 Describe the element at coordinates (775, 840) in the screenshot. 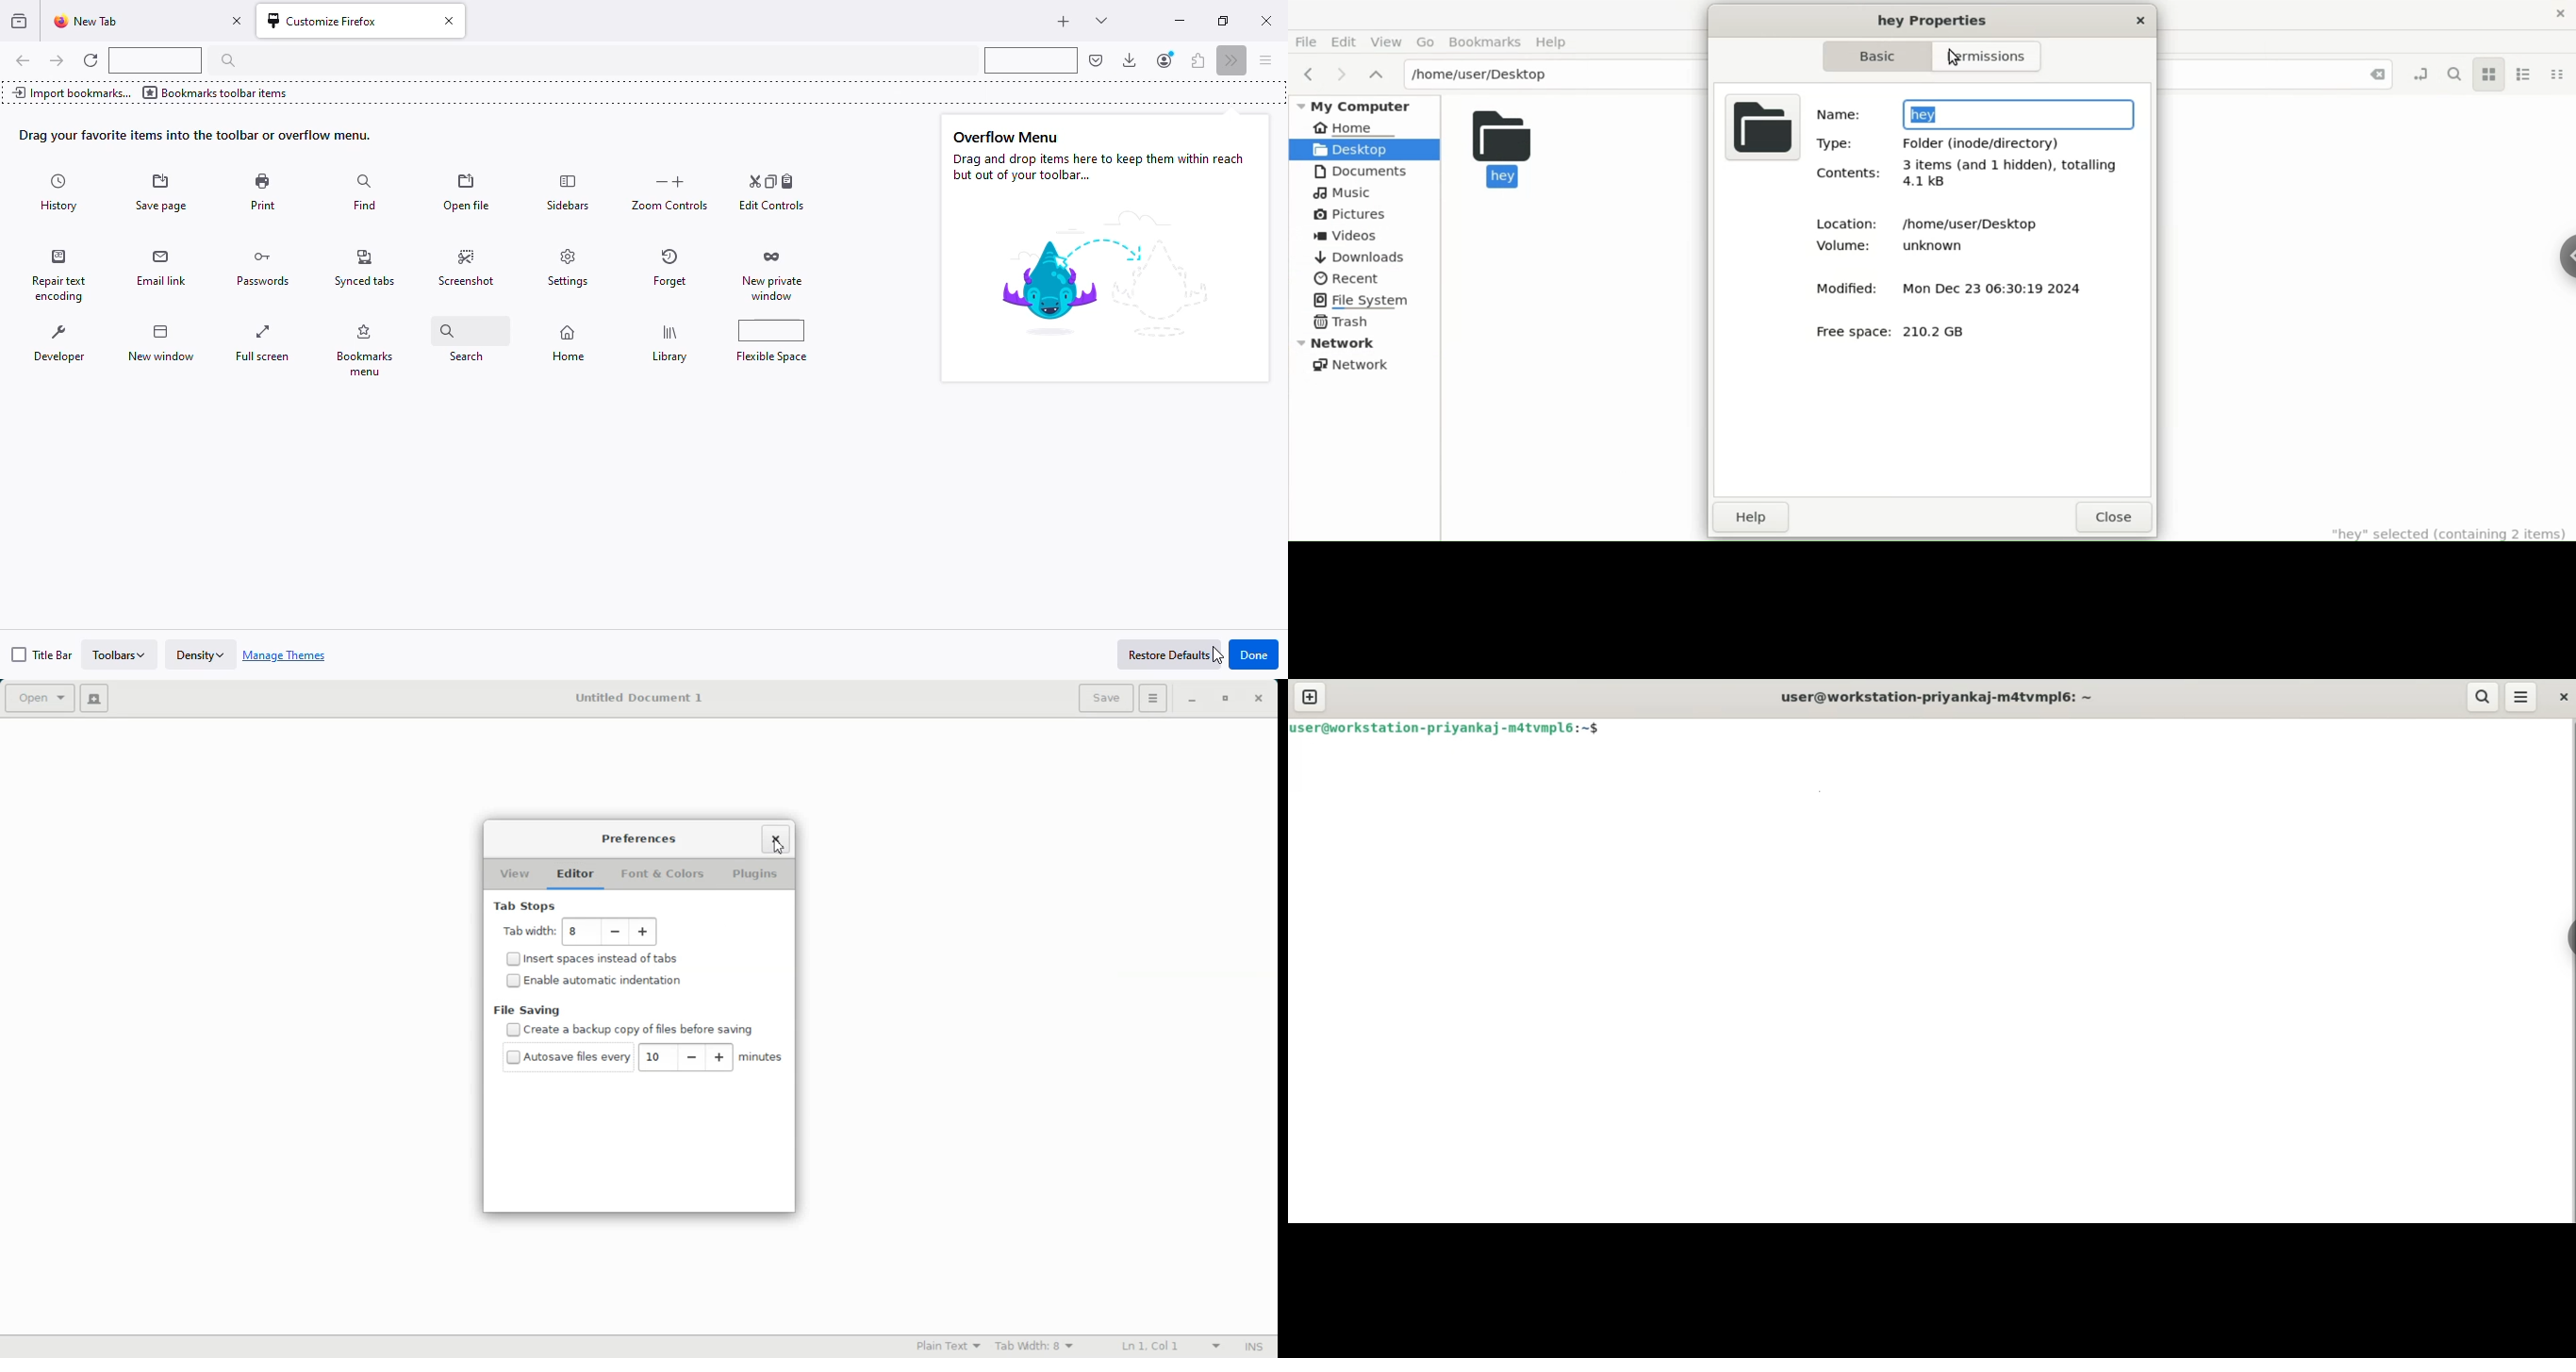

I see `Close` at that location.